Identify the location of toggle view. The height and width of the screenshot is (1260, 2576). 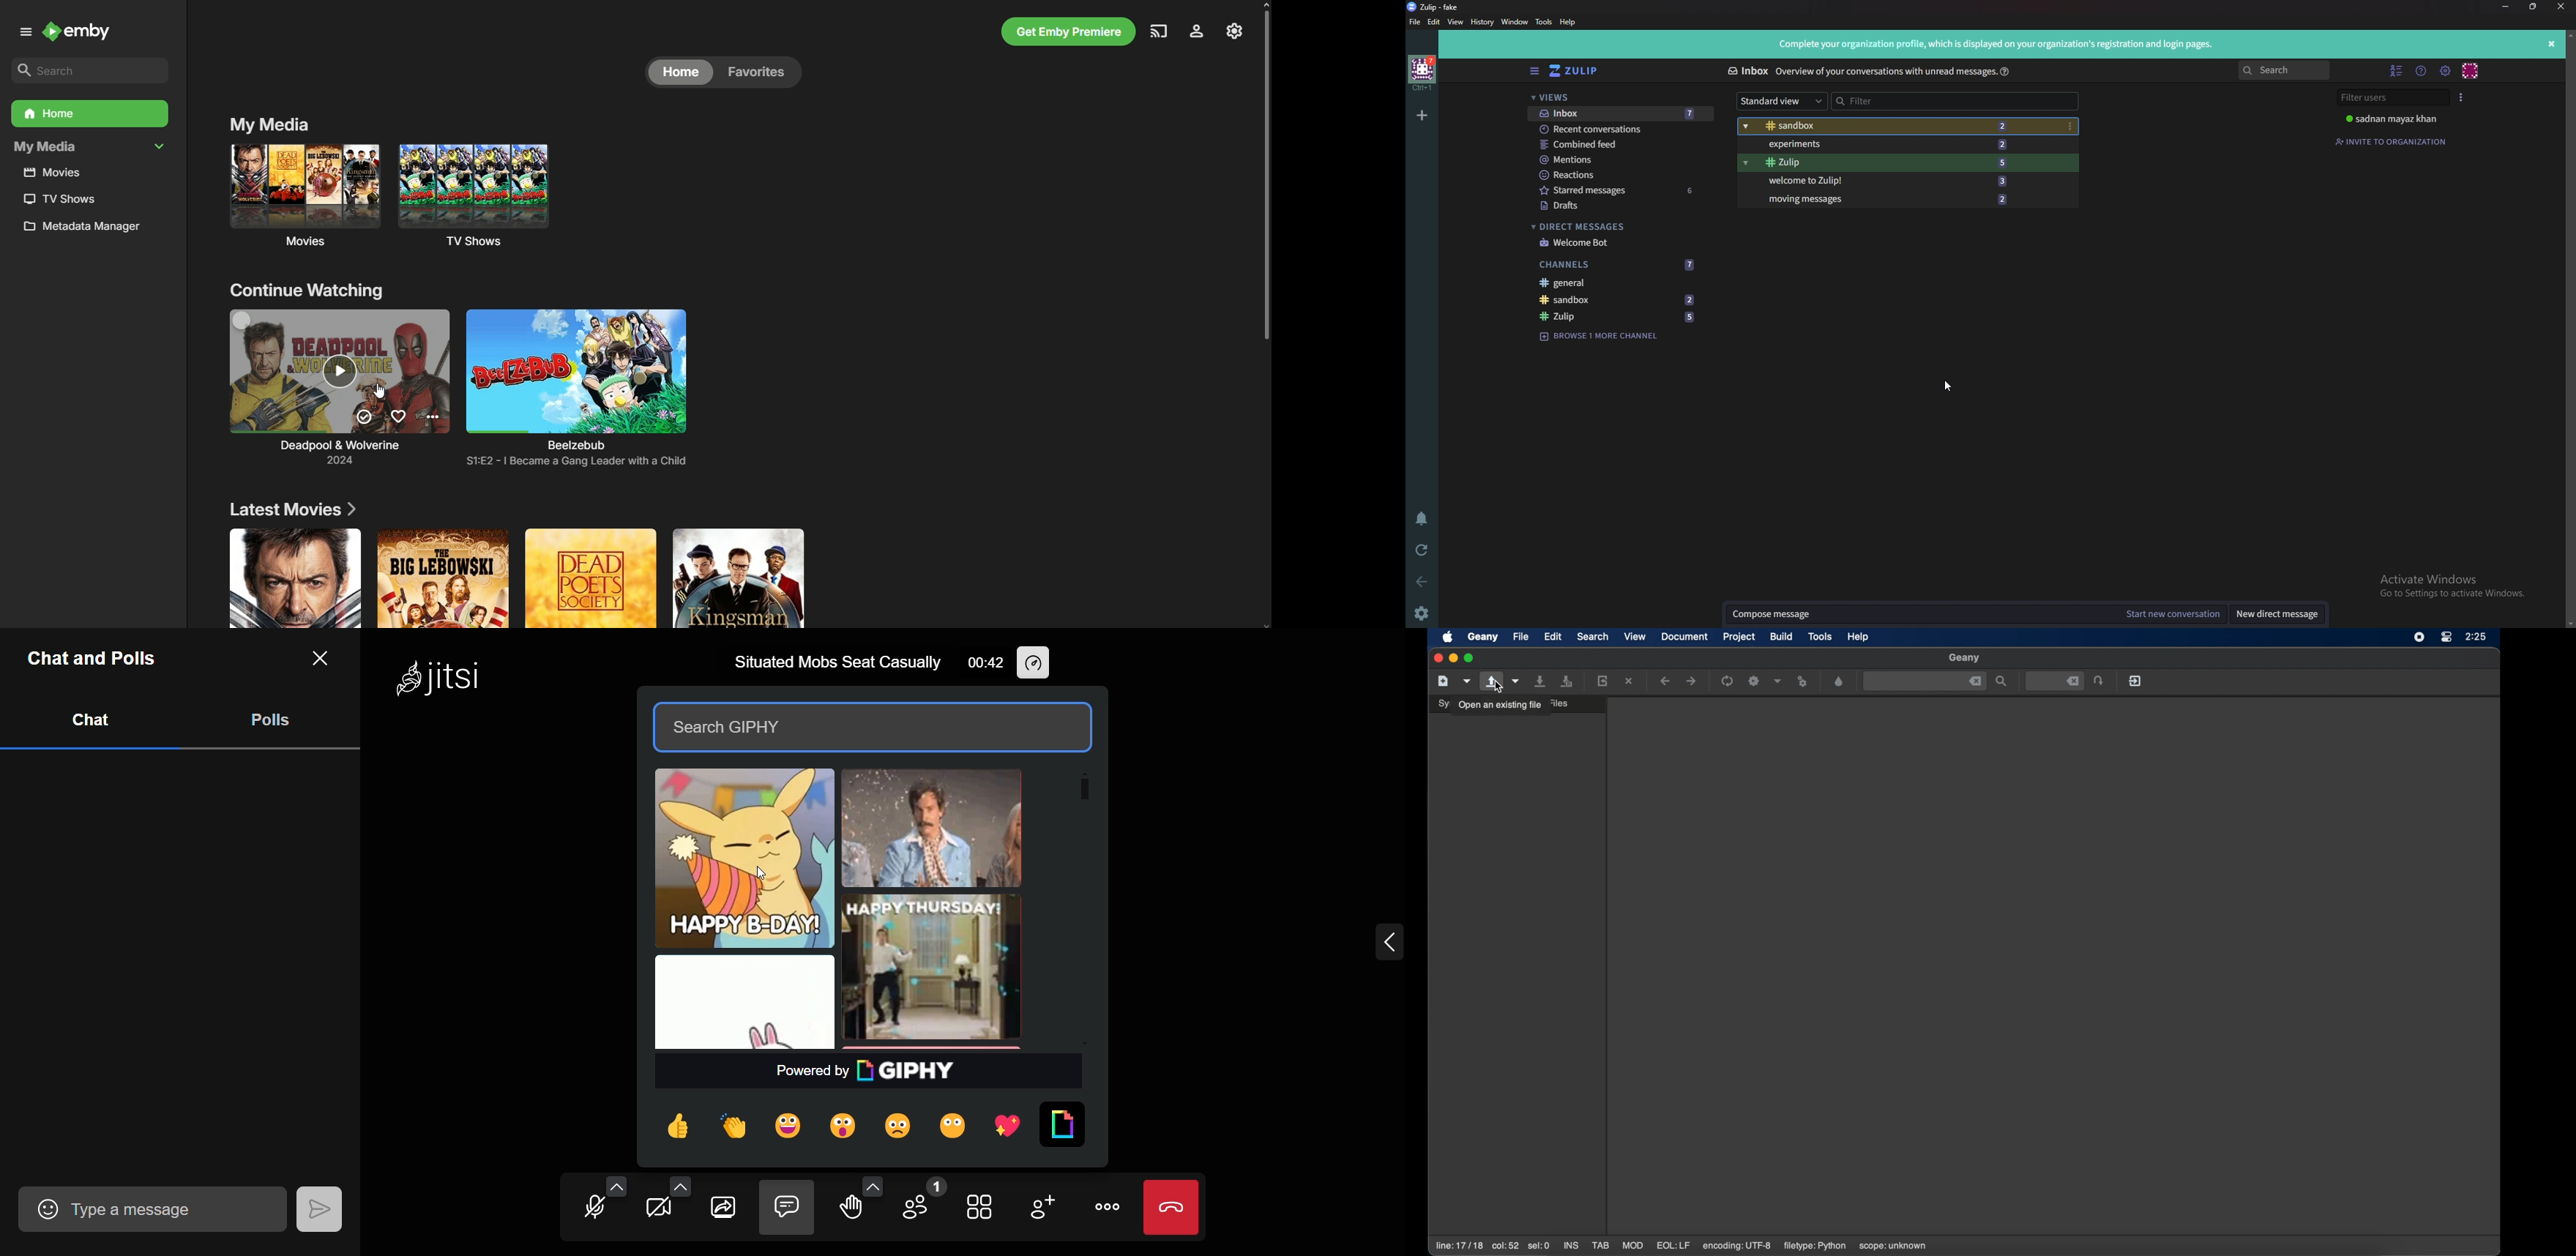
(977, 1203).